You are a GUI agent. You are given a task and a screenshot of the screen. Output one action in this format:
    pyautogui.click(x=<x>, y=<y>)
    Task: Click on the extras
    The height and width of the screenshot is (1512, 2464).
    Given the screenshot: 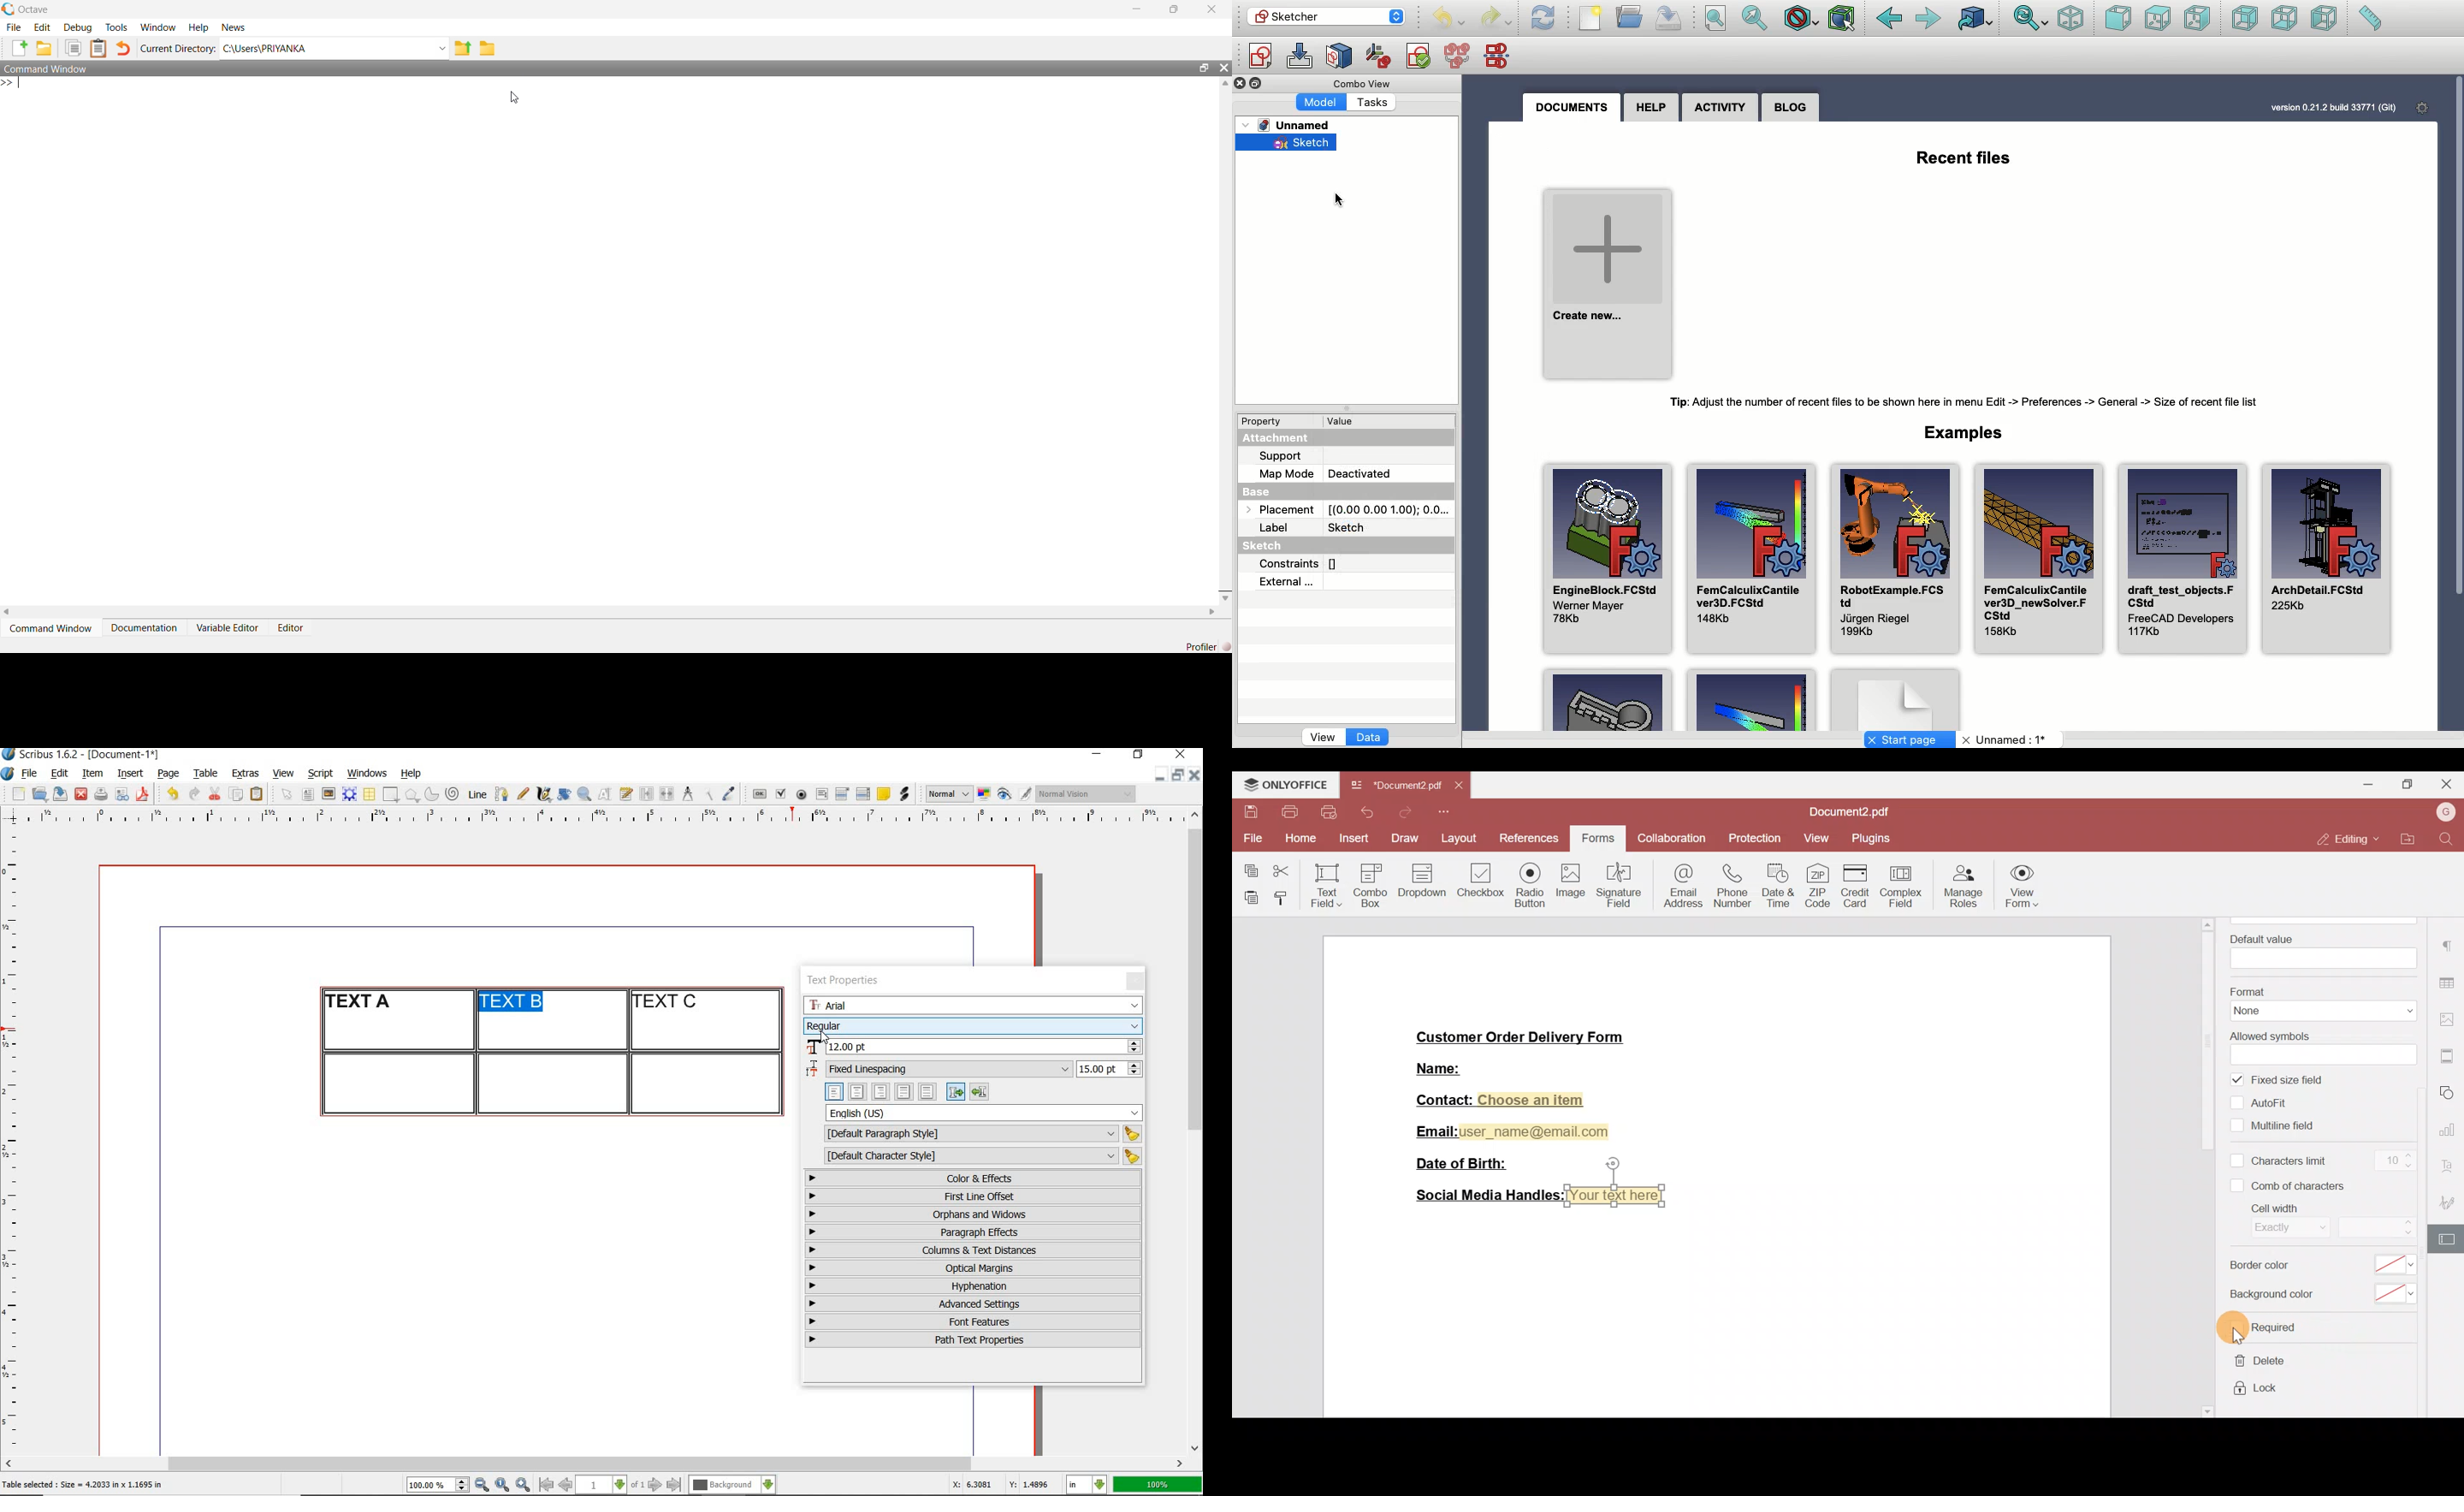 What is the action you would take?
    pyautogui.click(x=246, y=775)
    